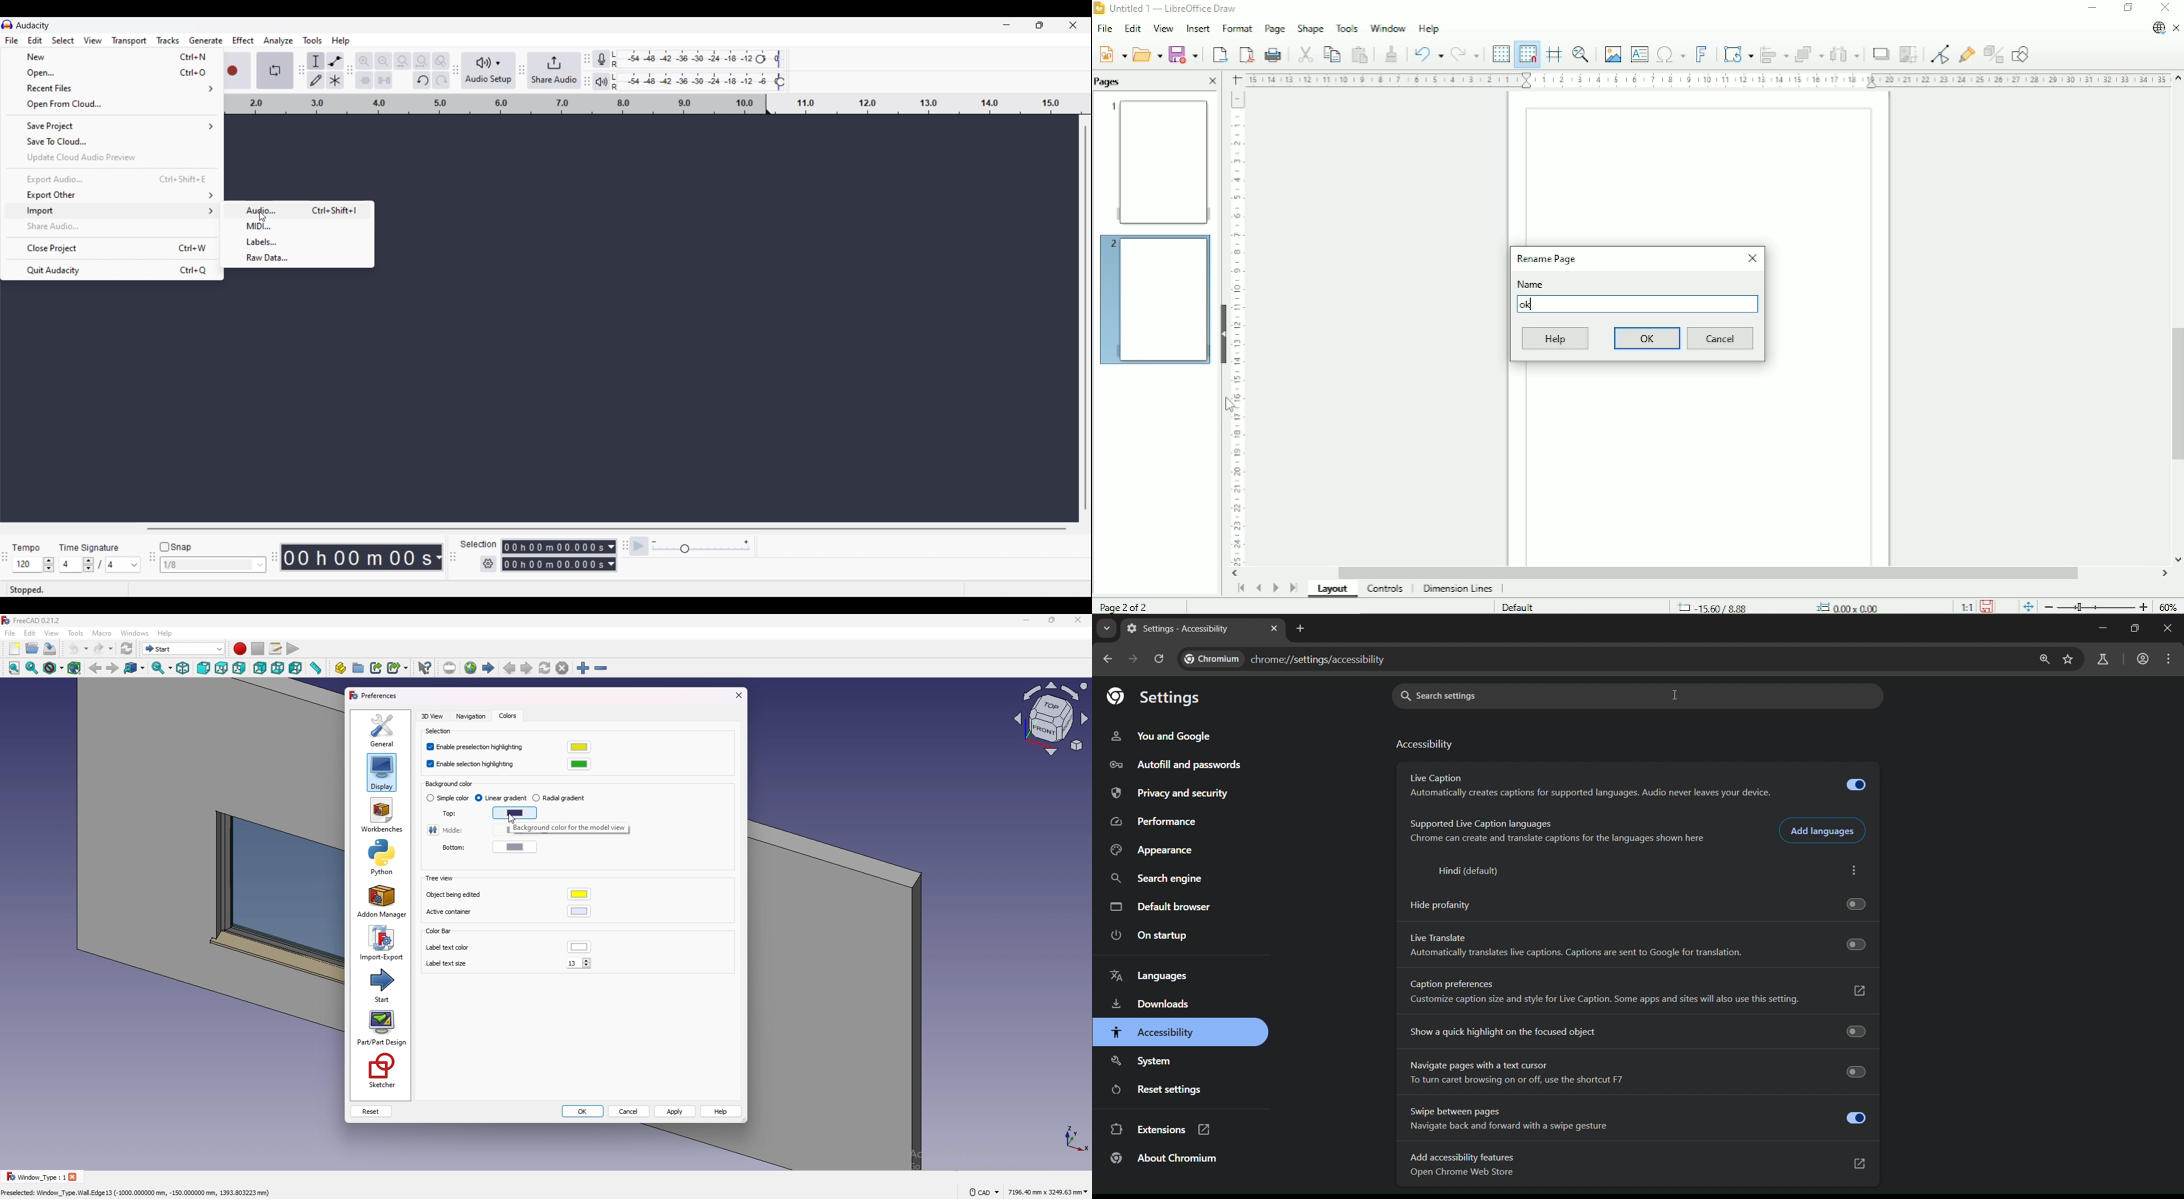 The image size is (2184, 1204). I want to click on zoom out, so click(601, 669).